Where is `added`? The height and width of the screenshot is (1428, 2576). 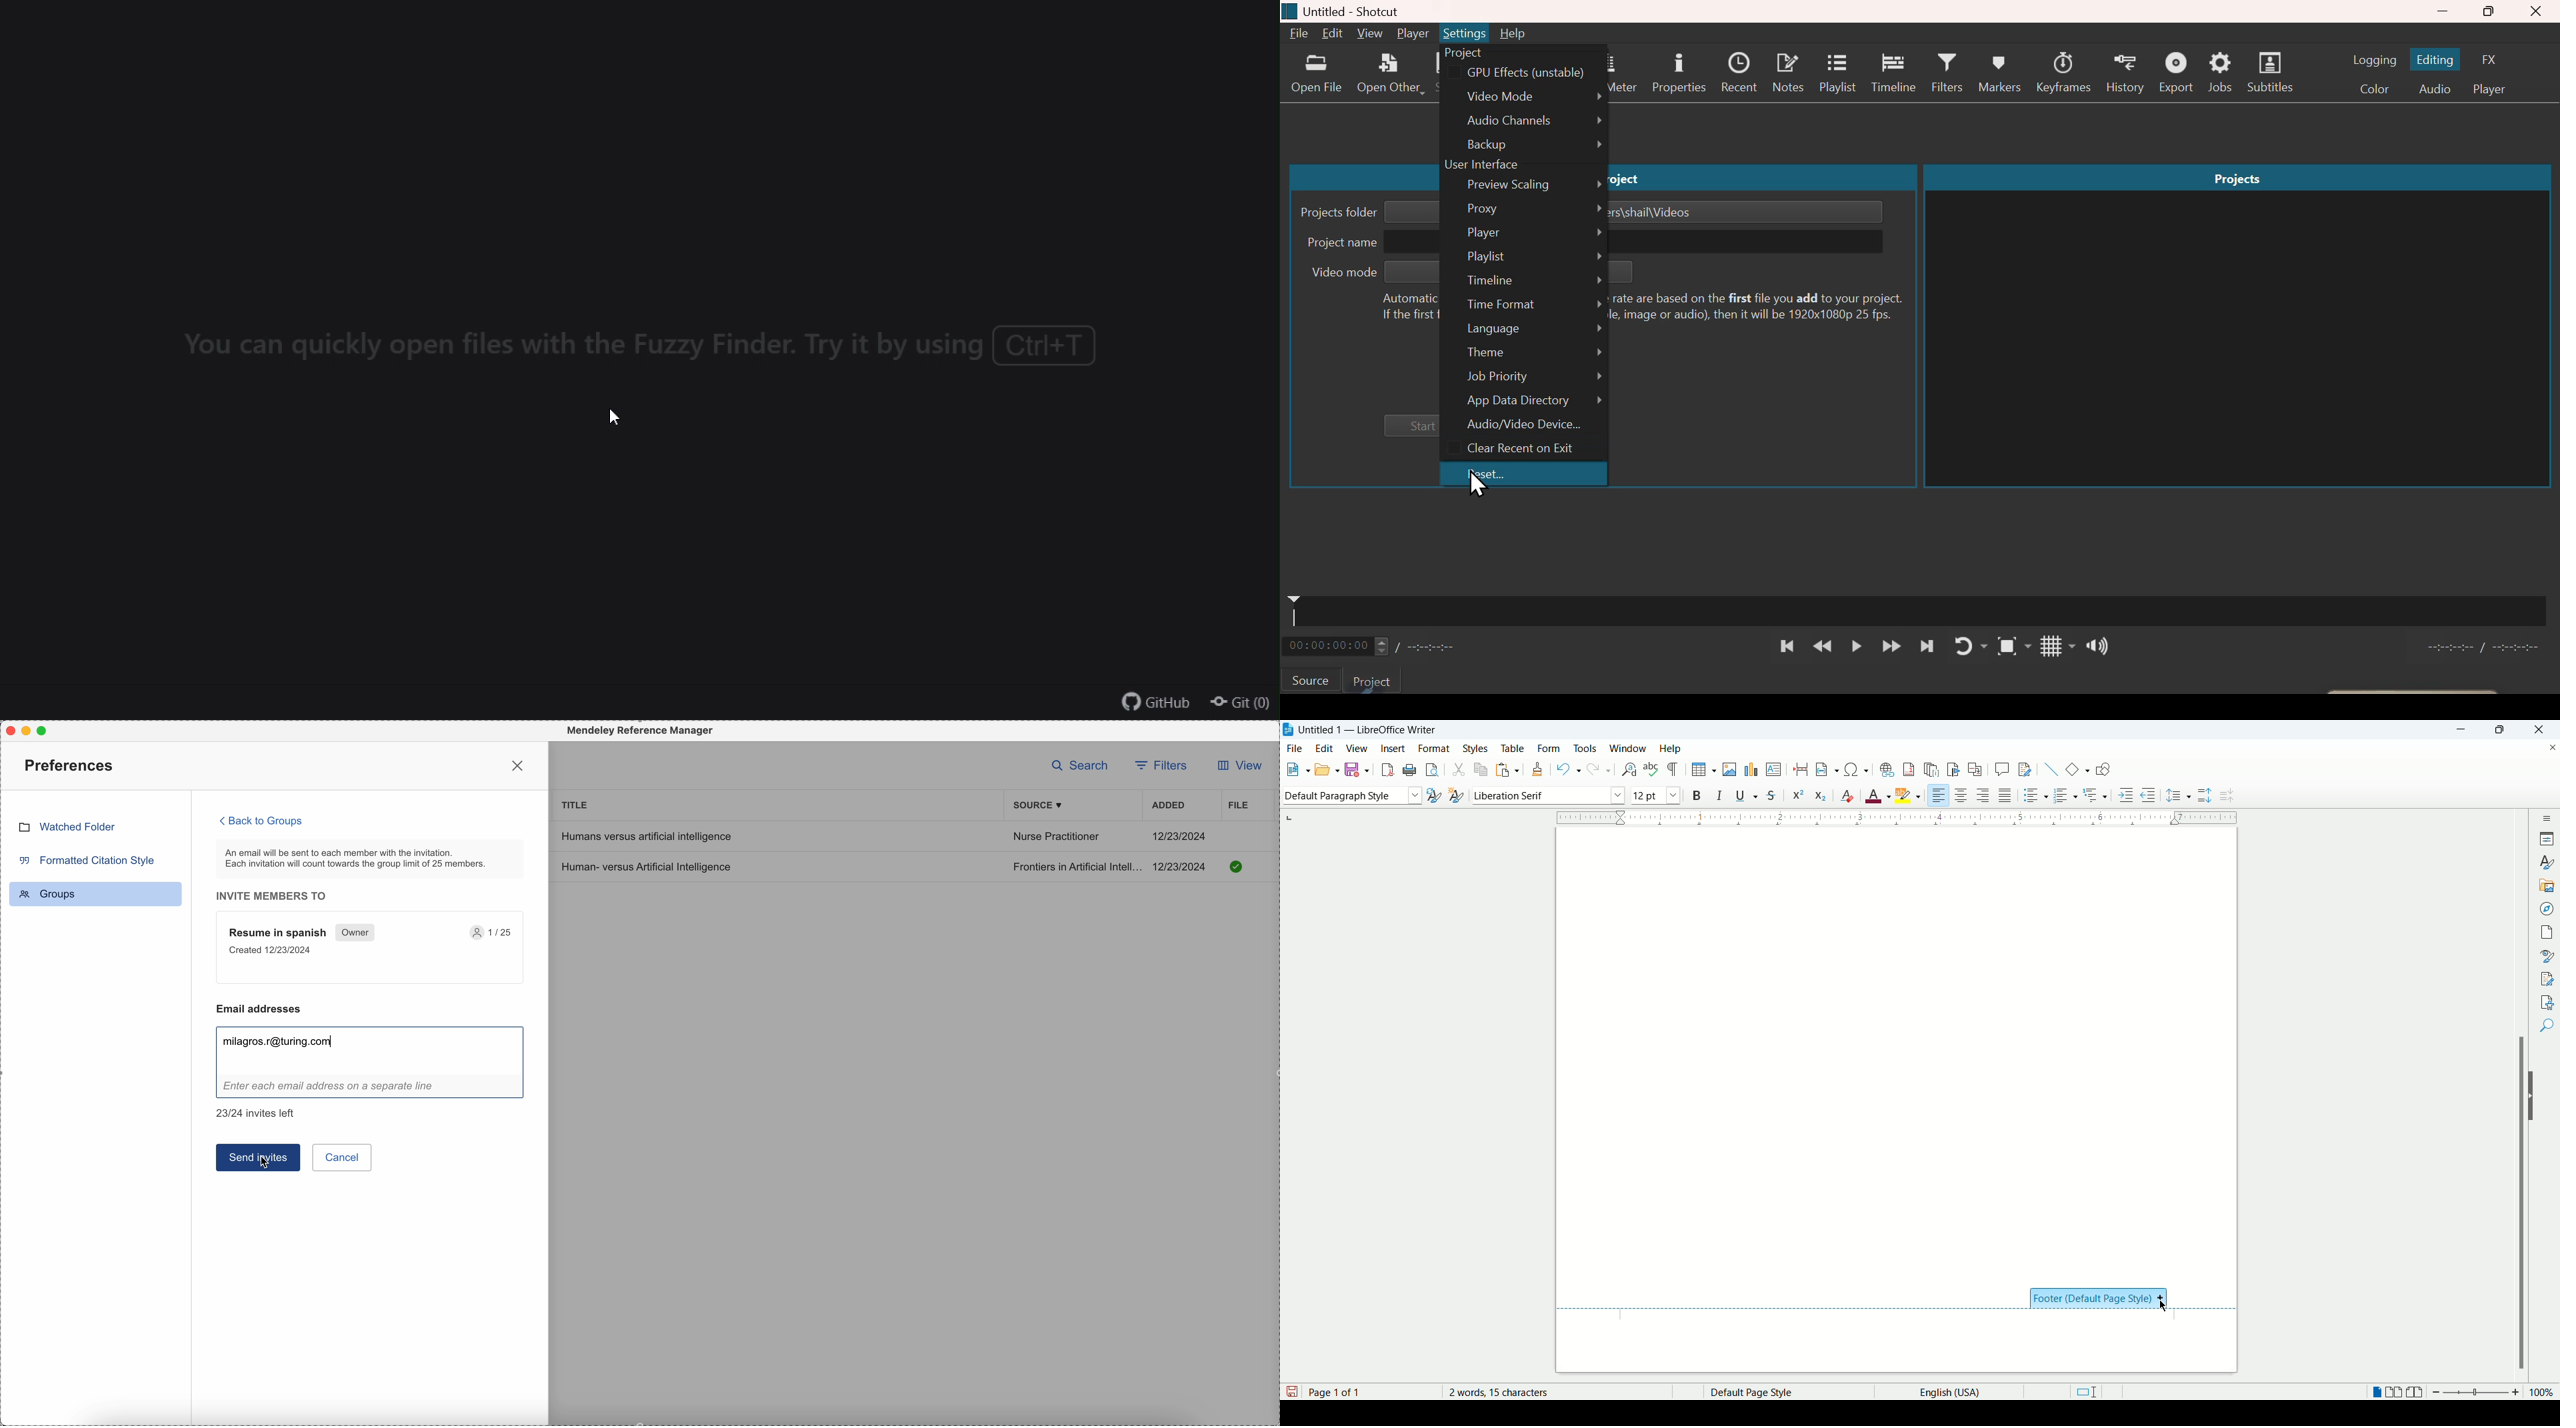 added is located at coordinates (1169, 806).